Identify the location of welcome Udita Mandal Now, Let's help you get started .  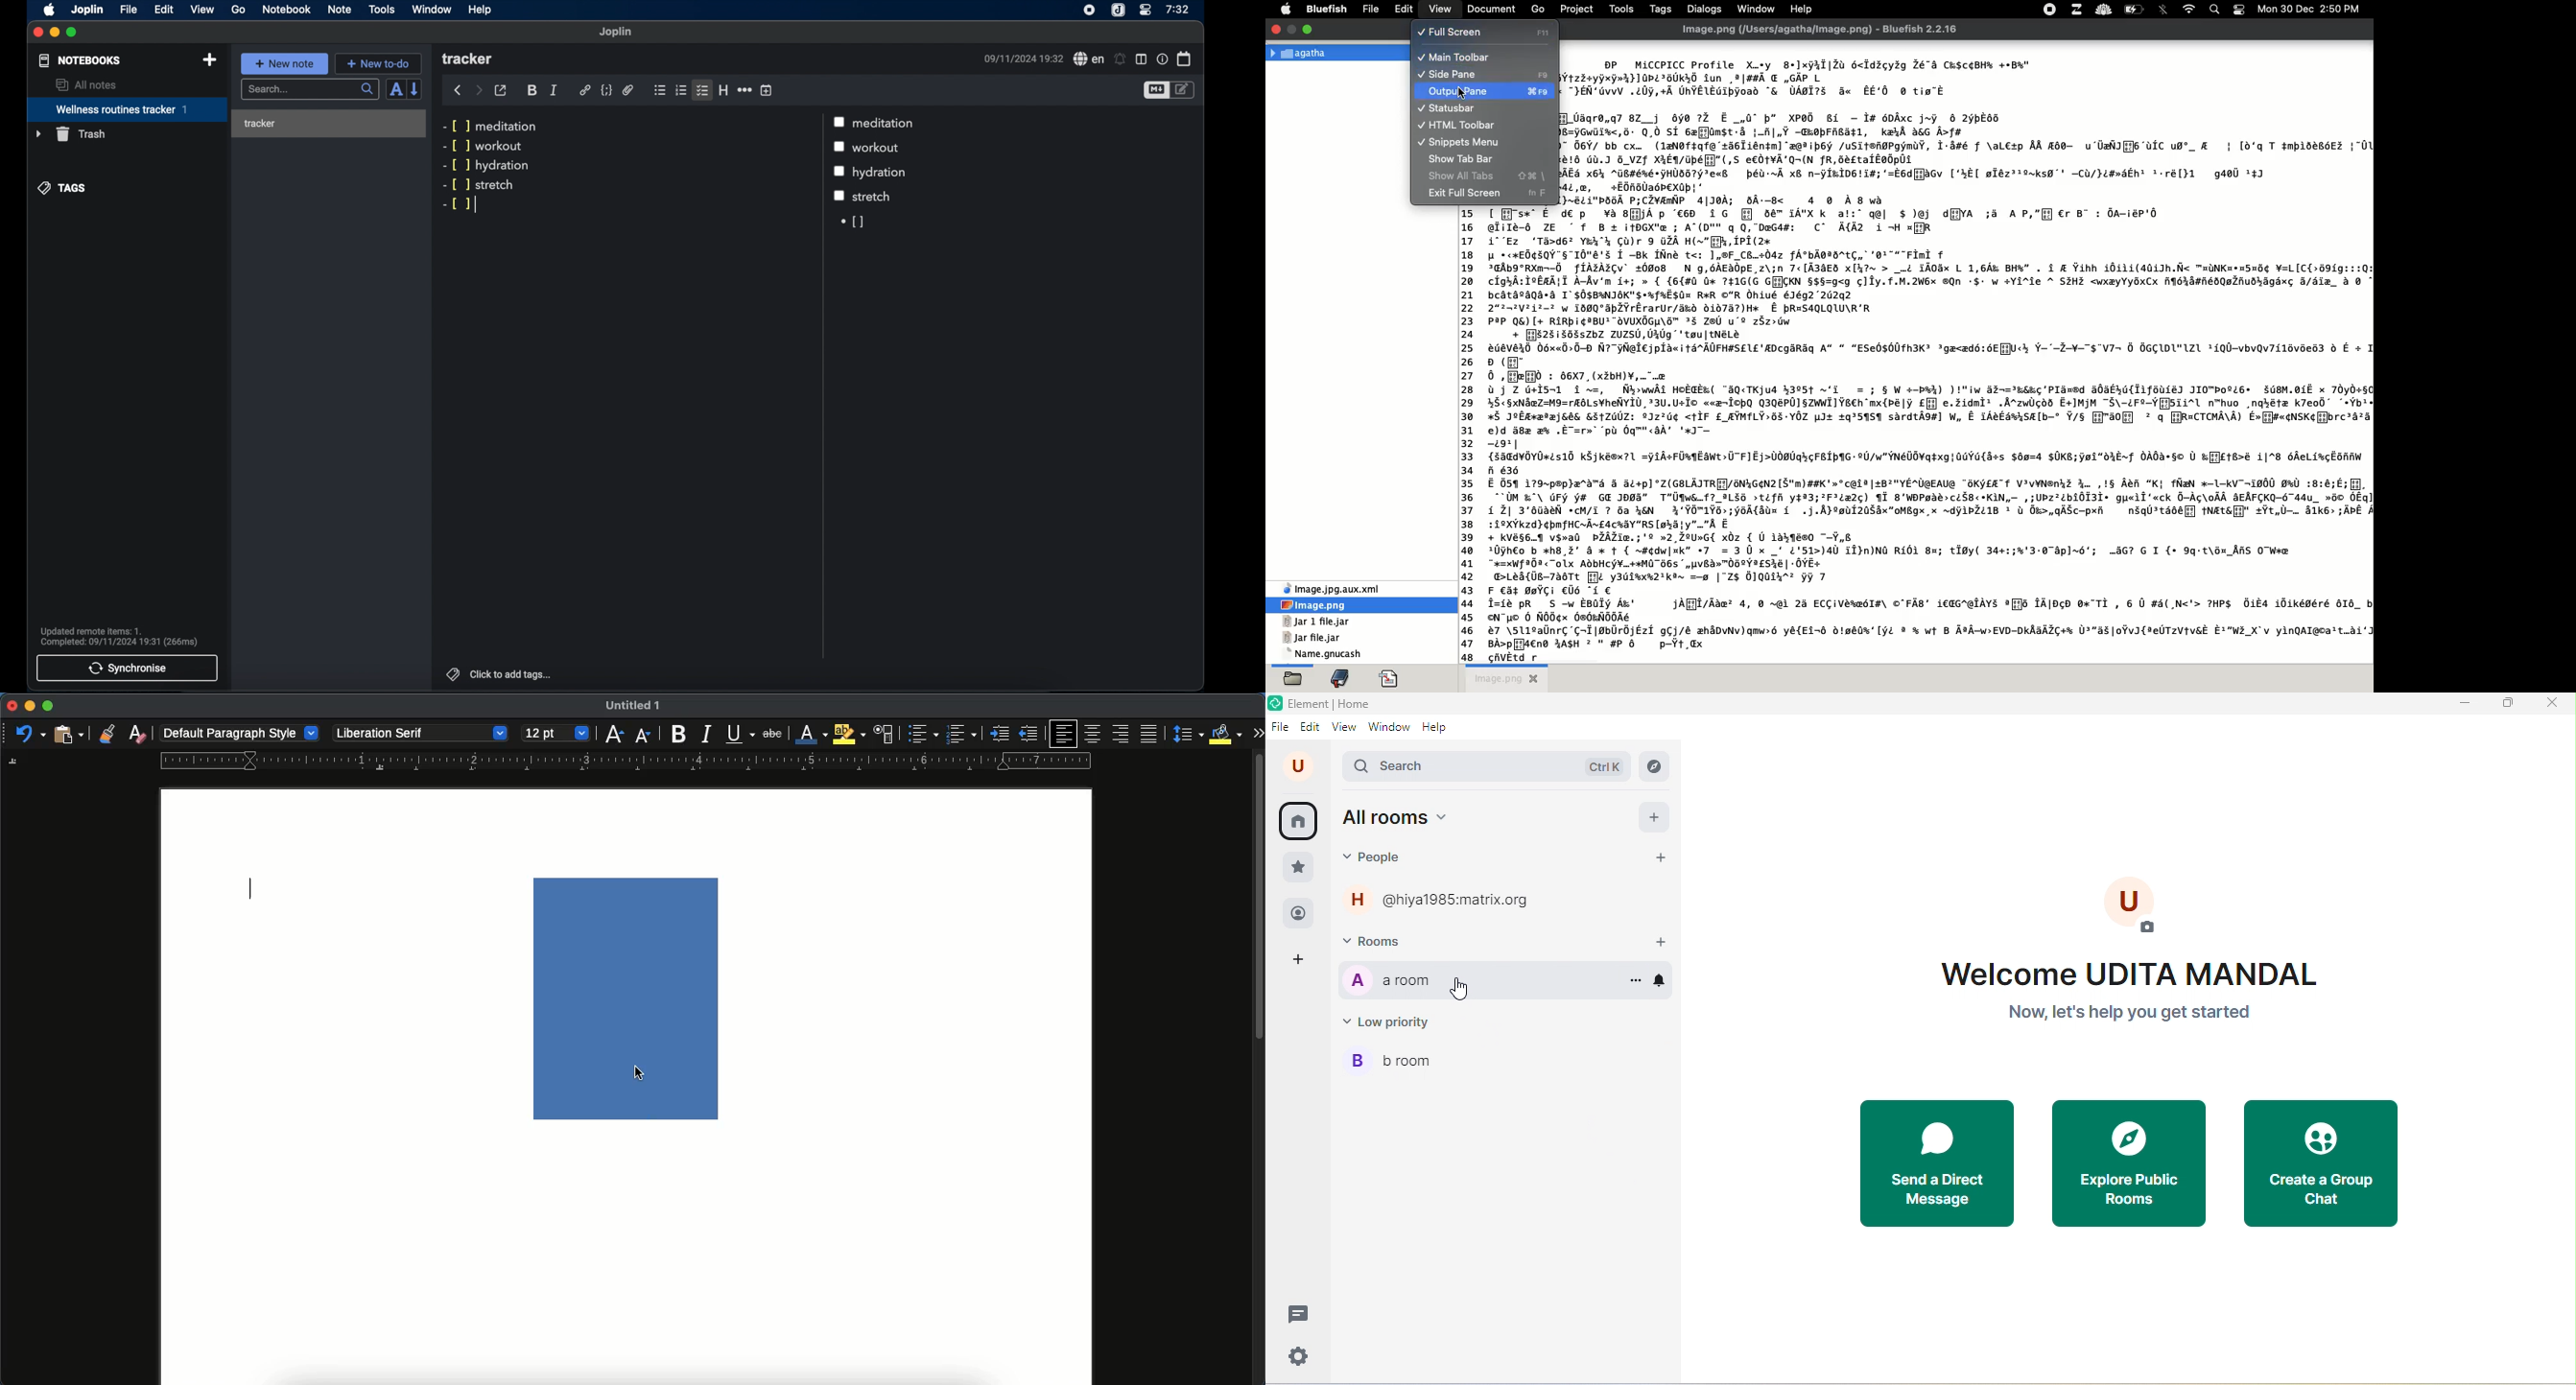
(2147, 995).